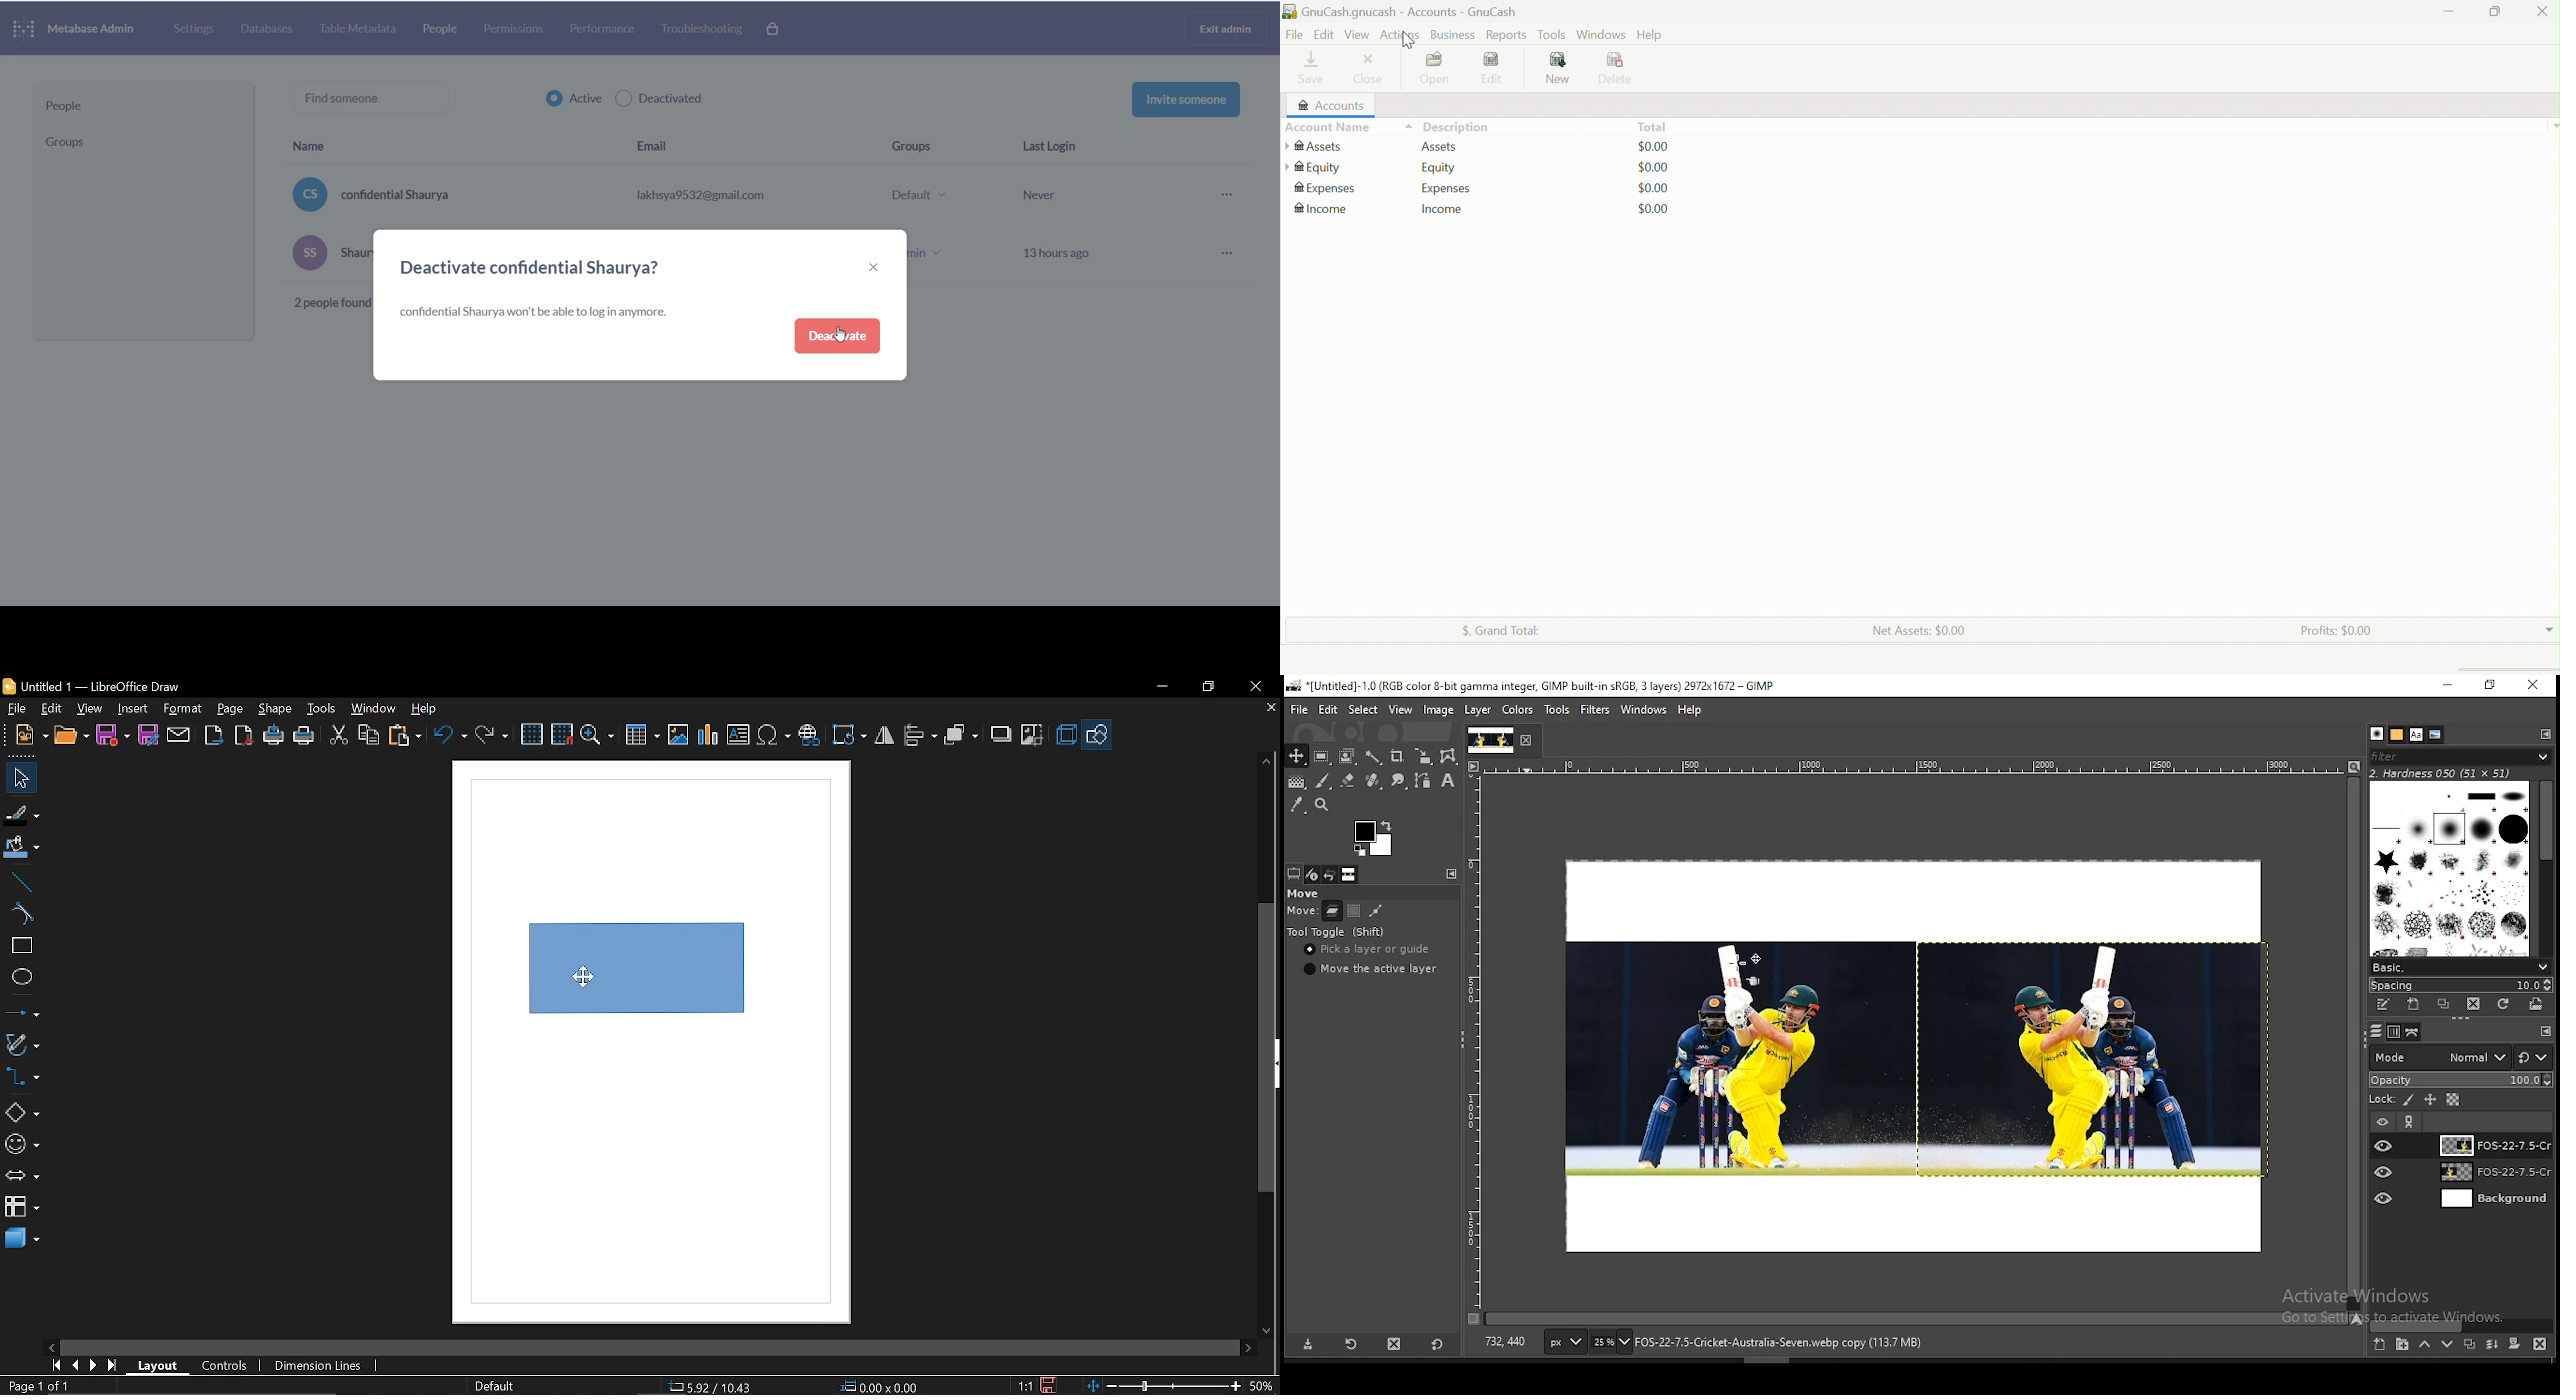 This screenshot has height=1400, width=2576. Describe the element at coordinates (1270, 1330) in the screenshot. I see `Move down` at that location.